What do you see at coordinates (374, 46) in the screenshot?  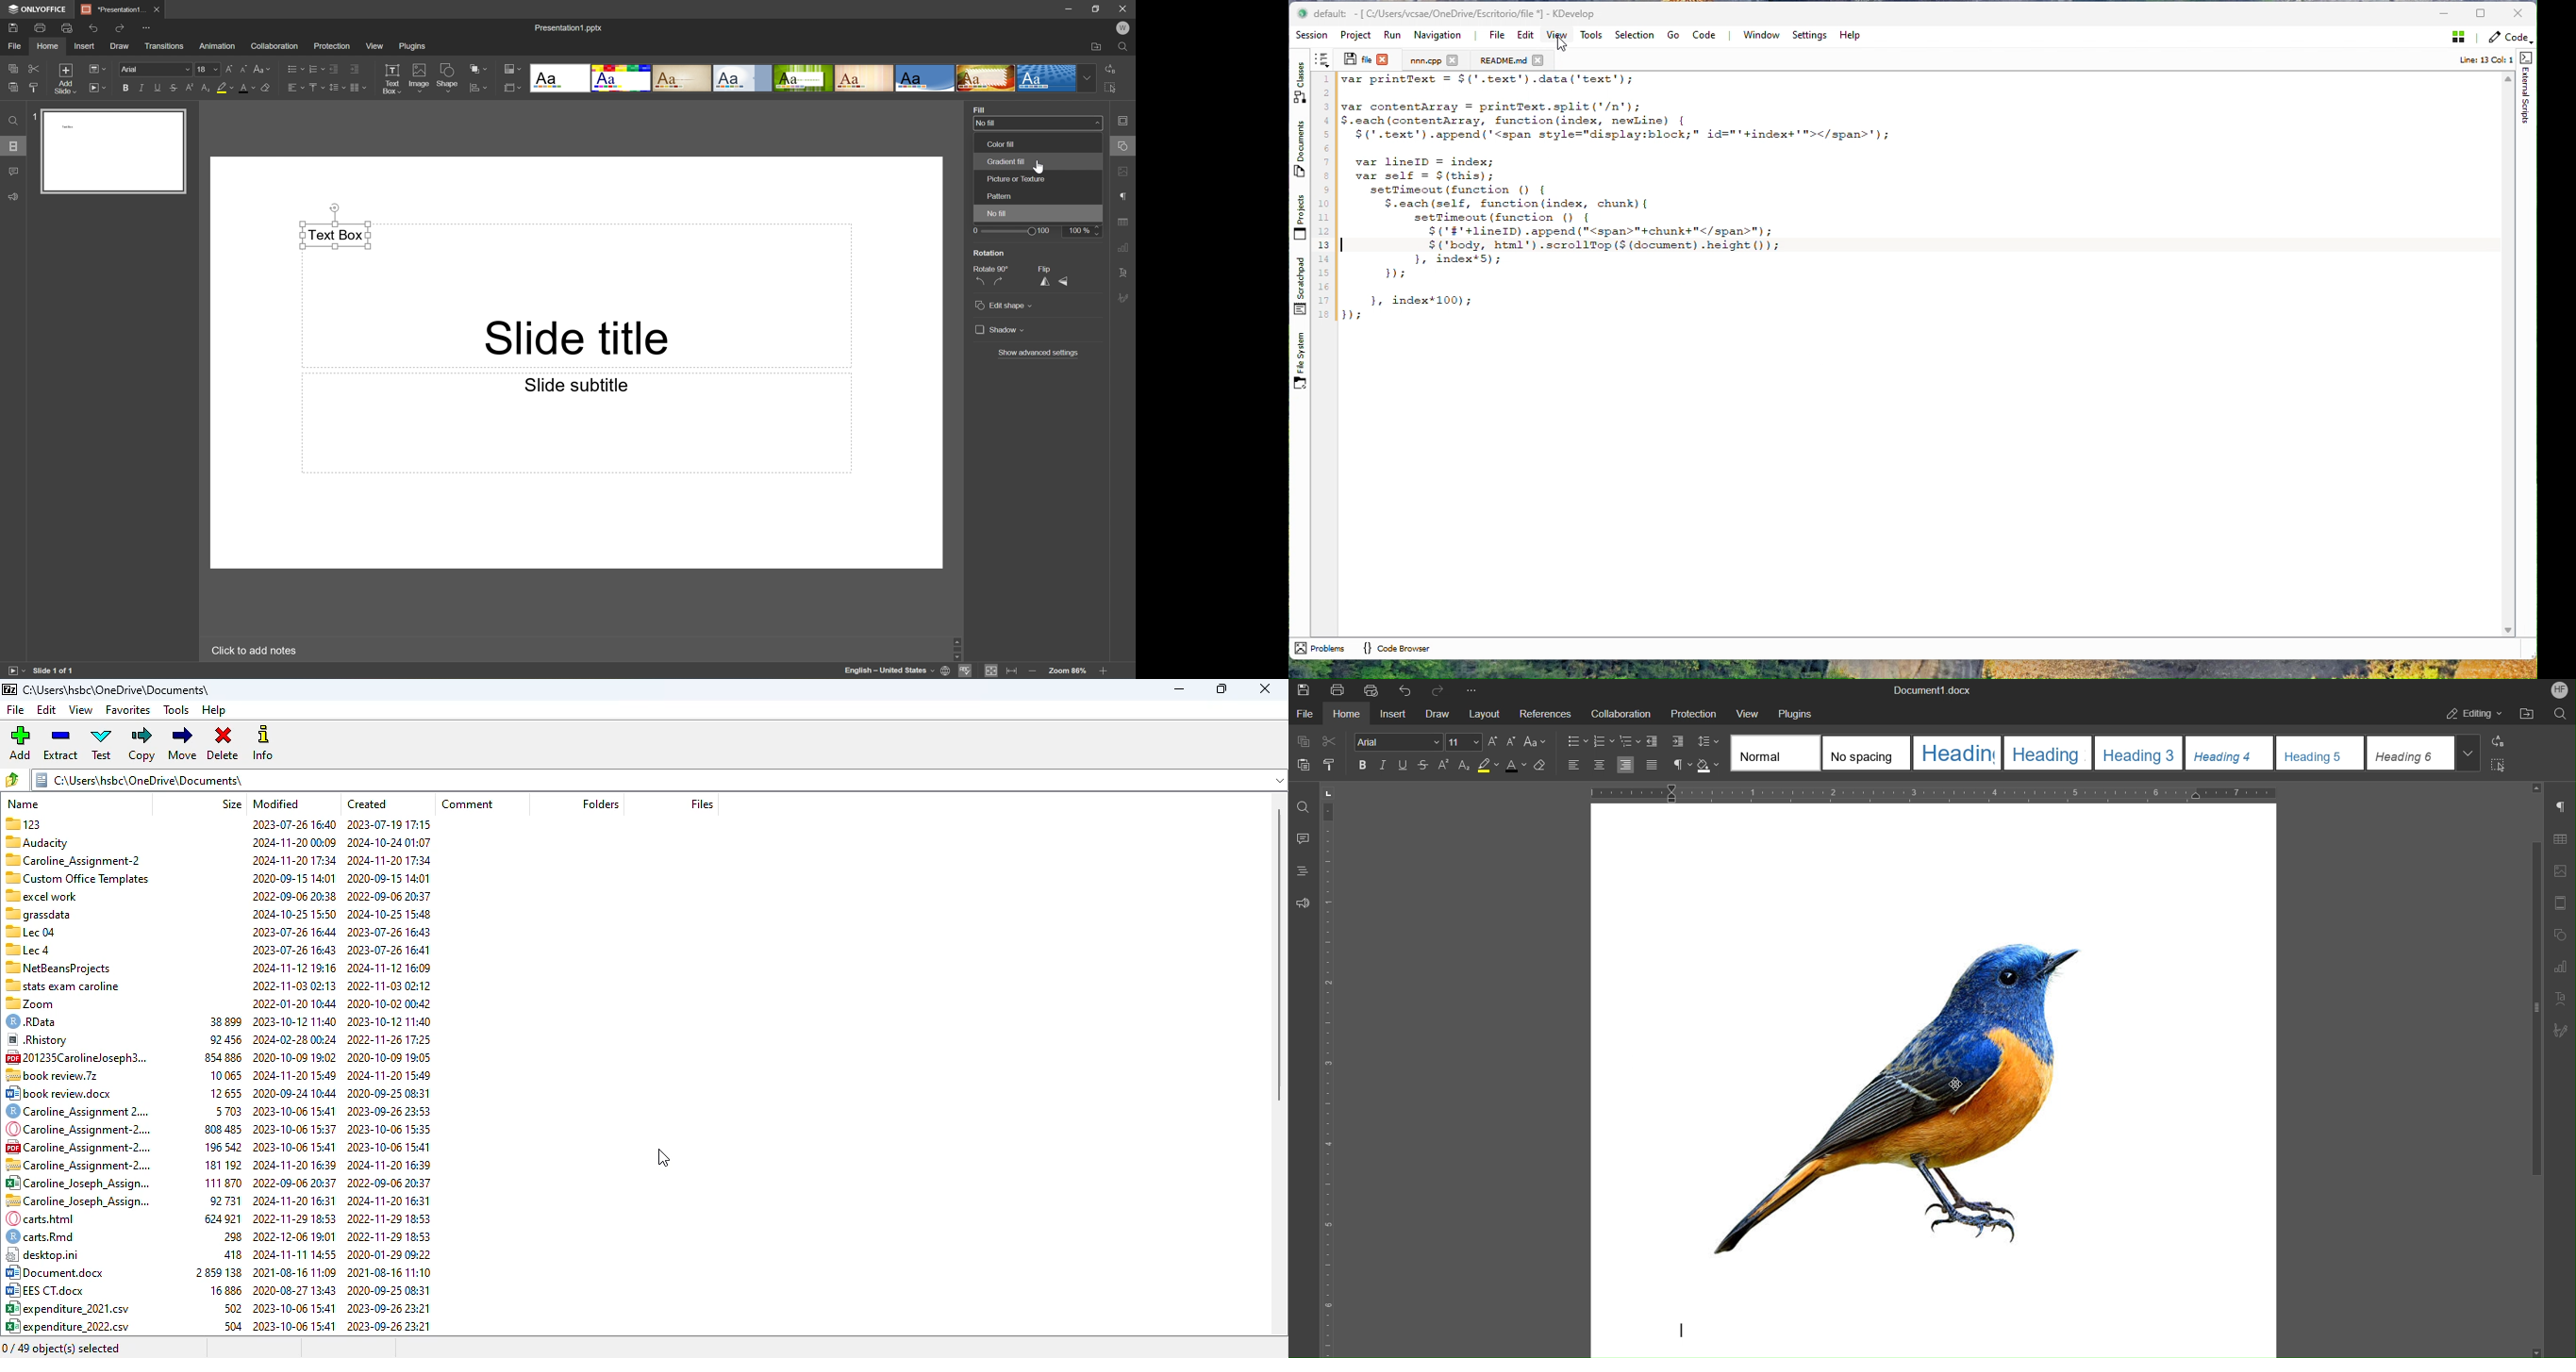 I see `View` at bounding box center [374, 46].